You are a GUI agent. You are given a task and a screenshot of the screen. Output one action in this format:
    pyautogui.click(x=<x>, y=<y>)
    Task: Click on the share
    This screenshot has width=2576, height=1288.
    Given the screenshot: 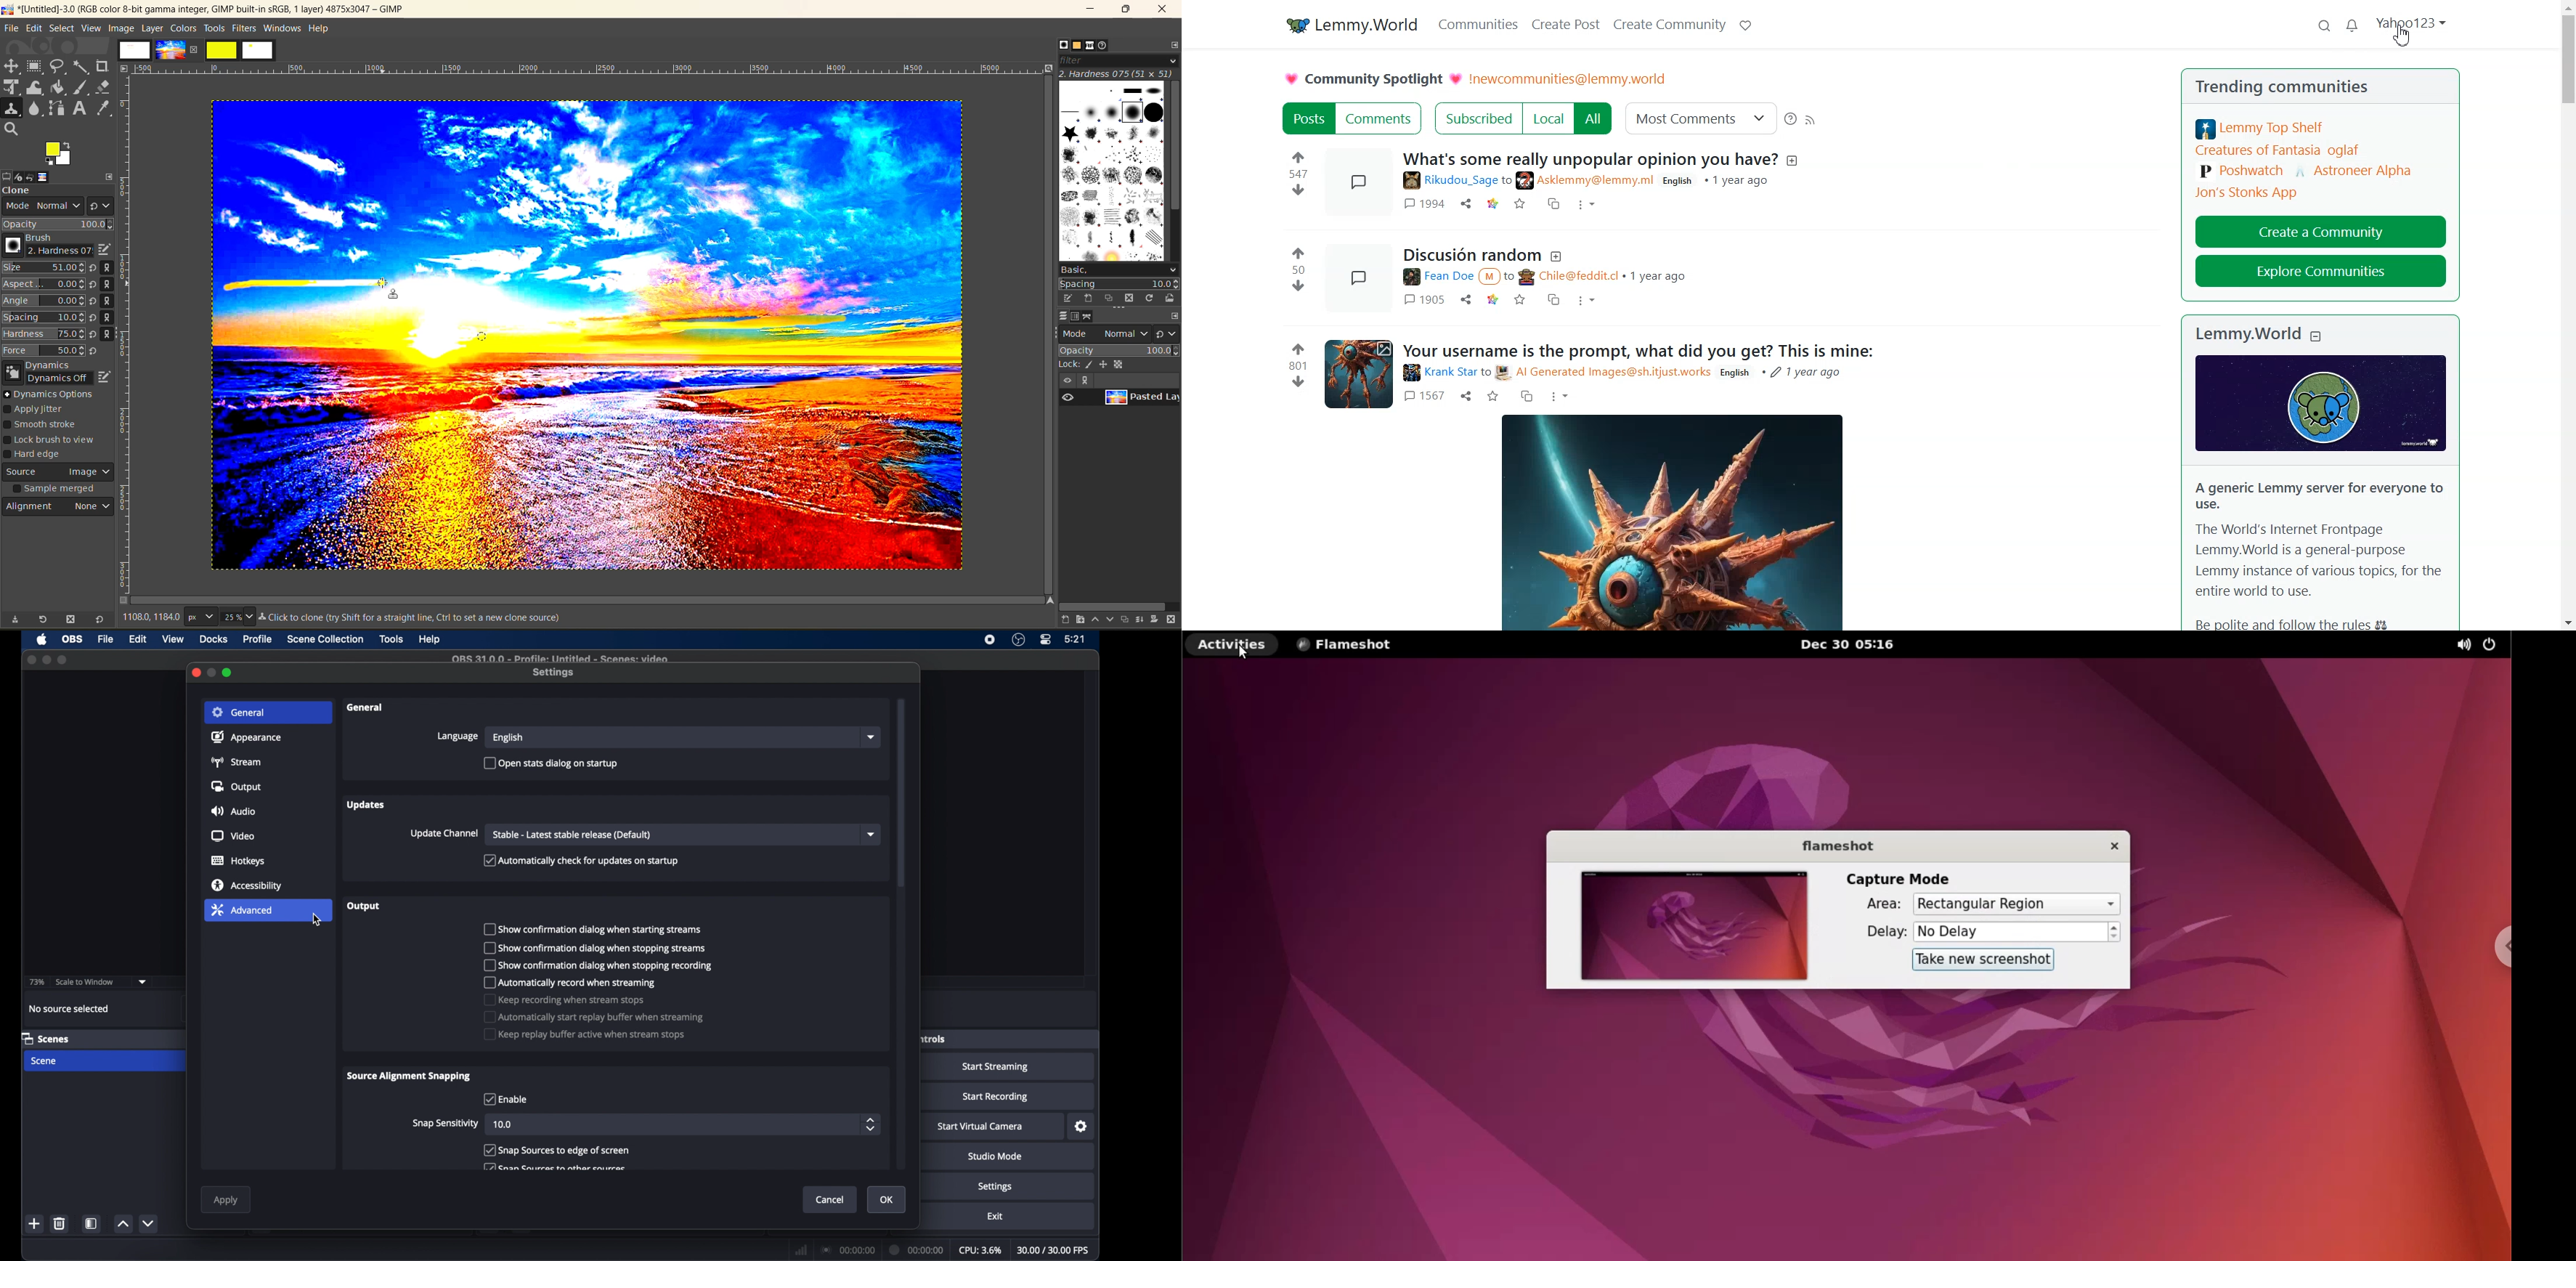 What is the action you would take?
    pyautogui.click(x=1467, y=301)
    